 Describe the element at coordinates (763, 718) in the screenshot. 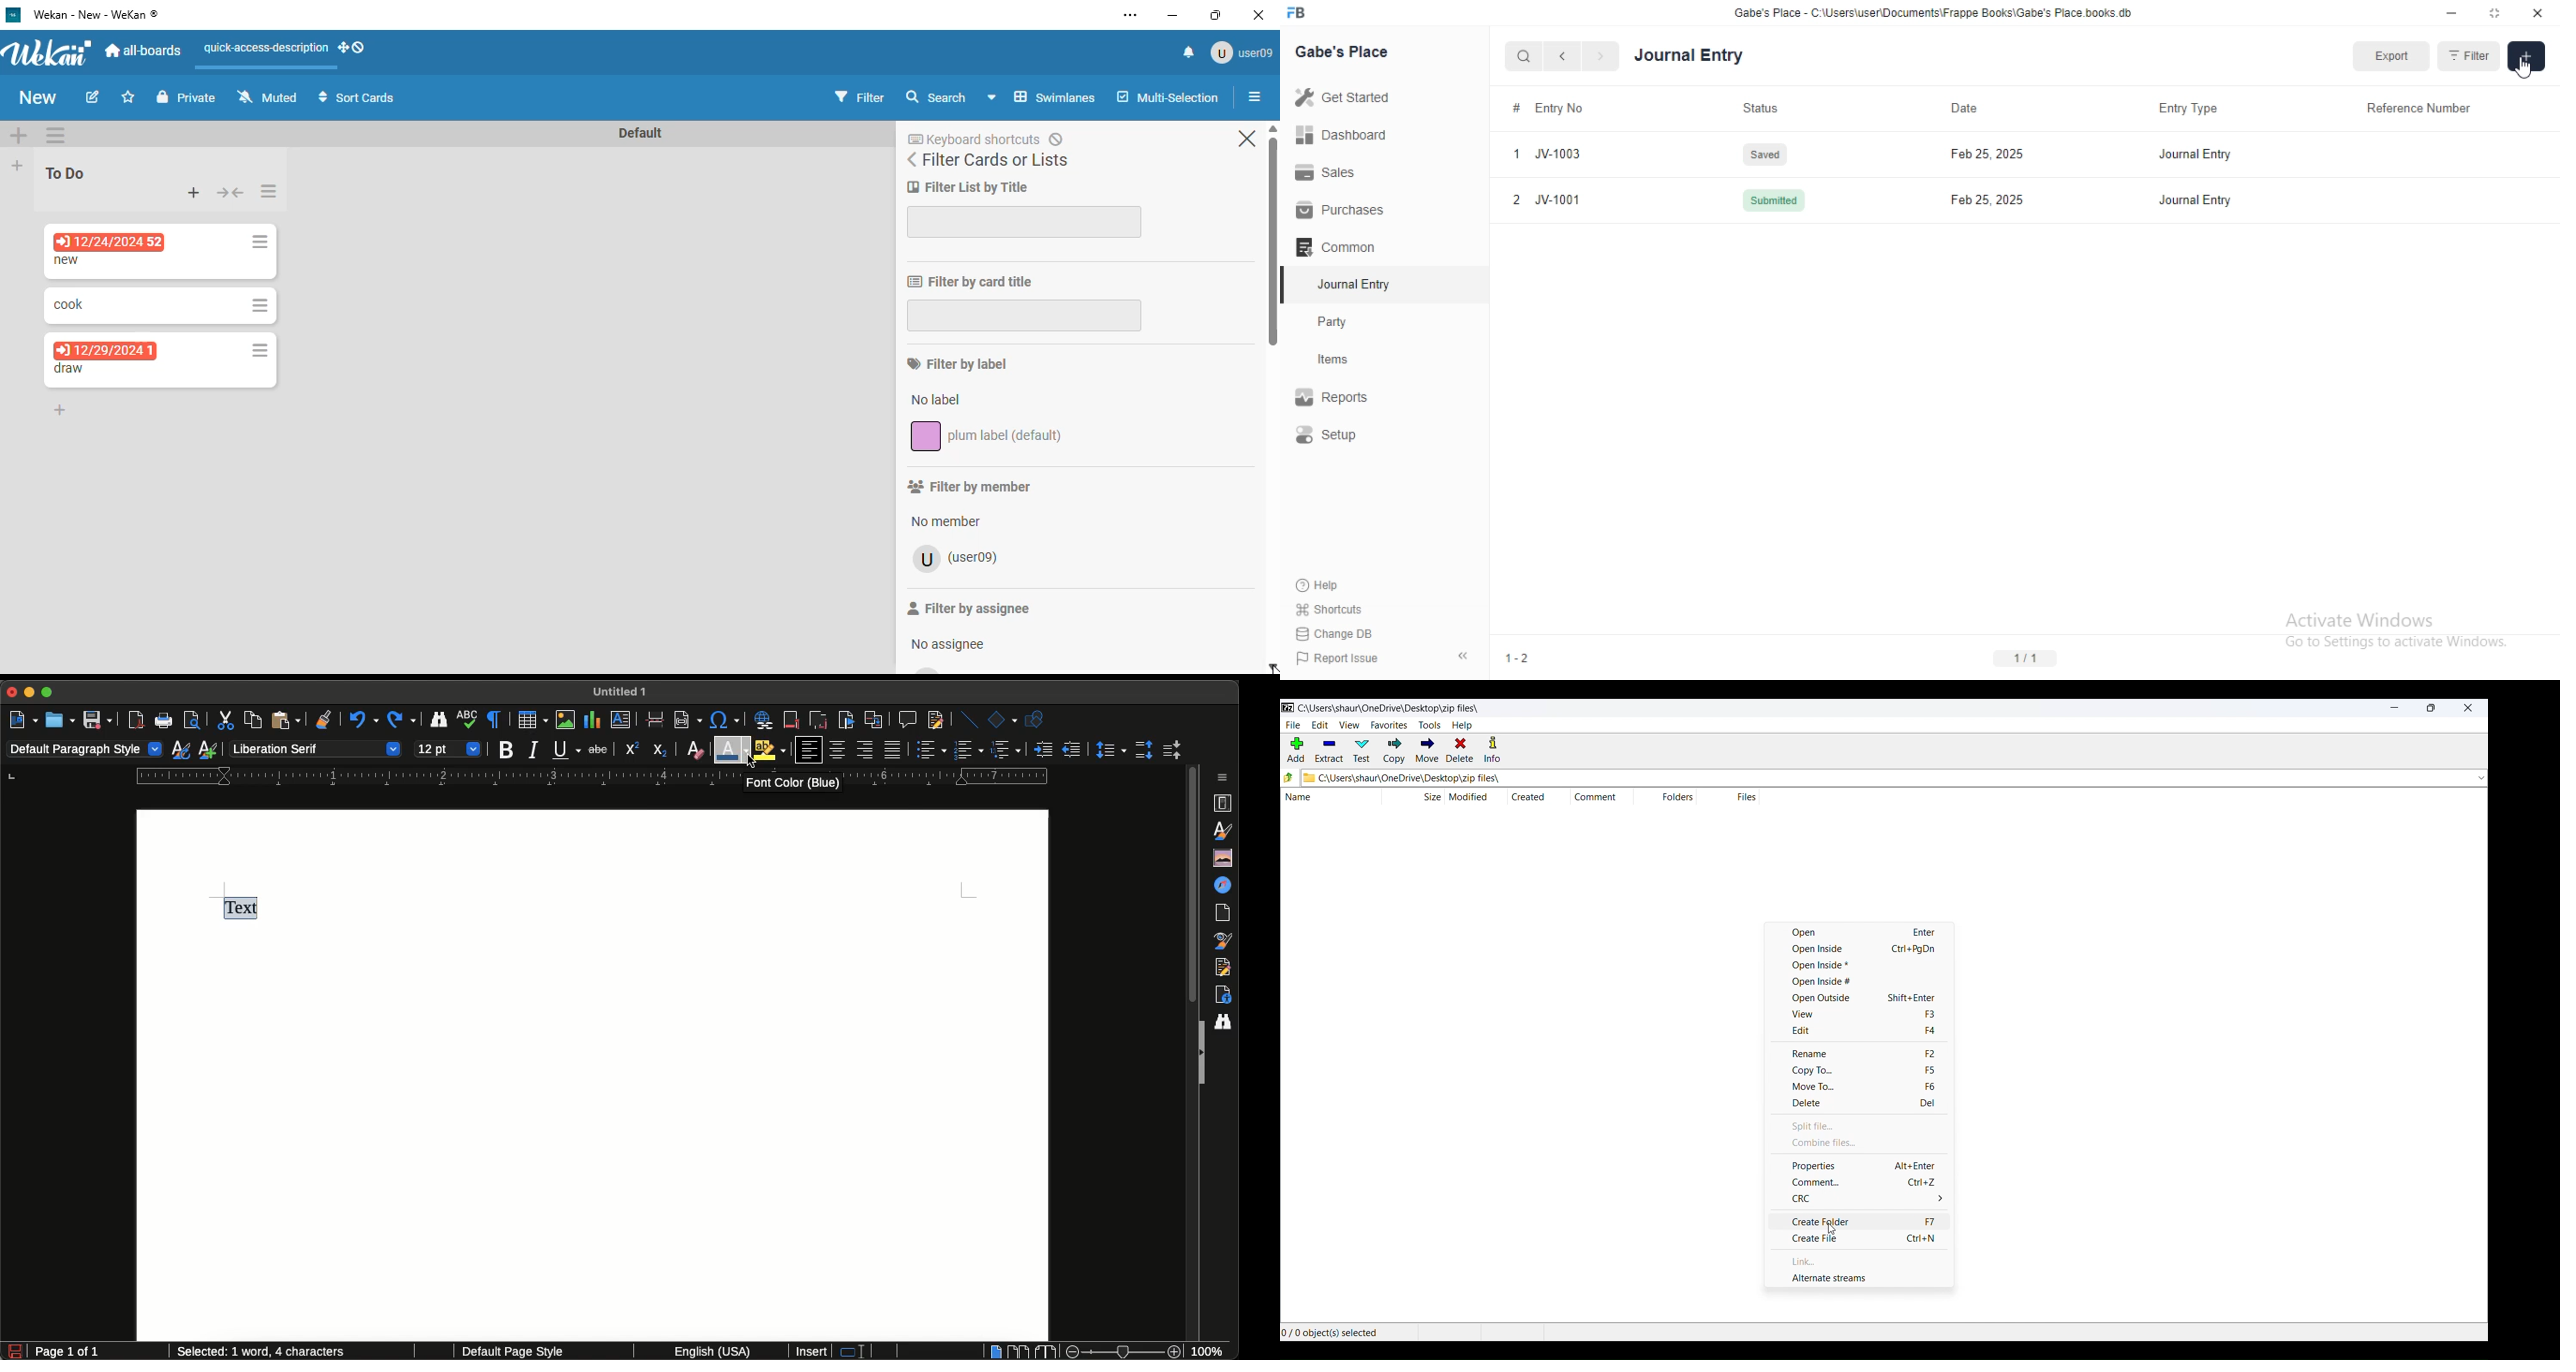

I see `Insert hyperlink` at that location.